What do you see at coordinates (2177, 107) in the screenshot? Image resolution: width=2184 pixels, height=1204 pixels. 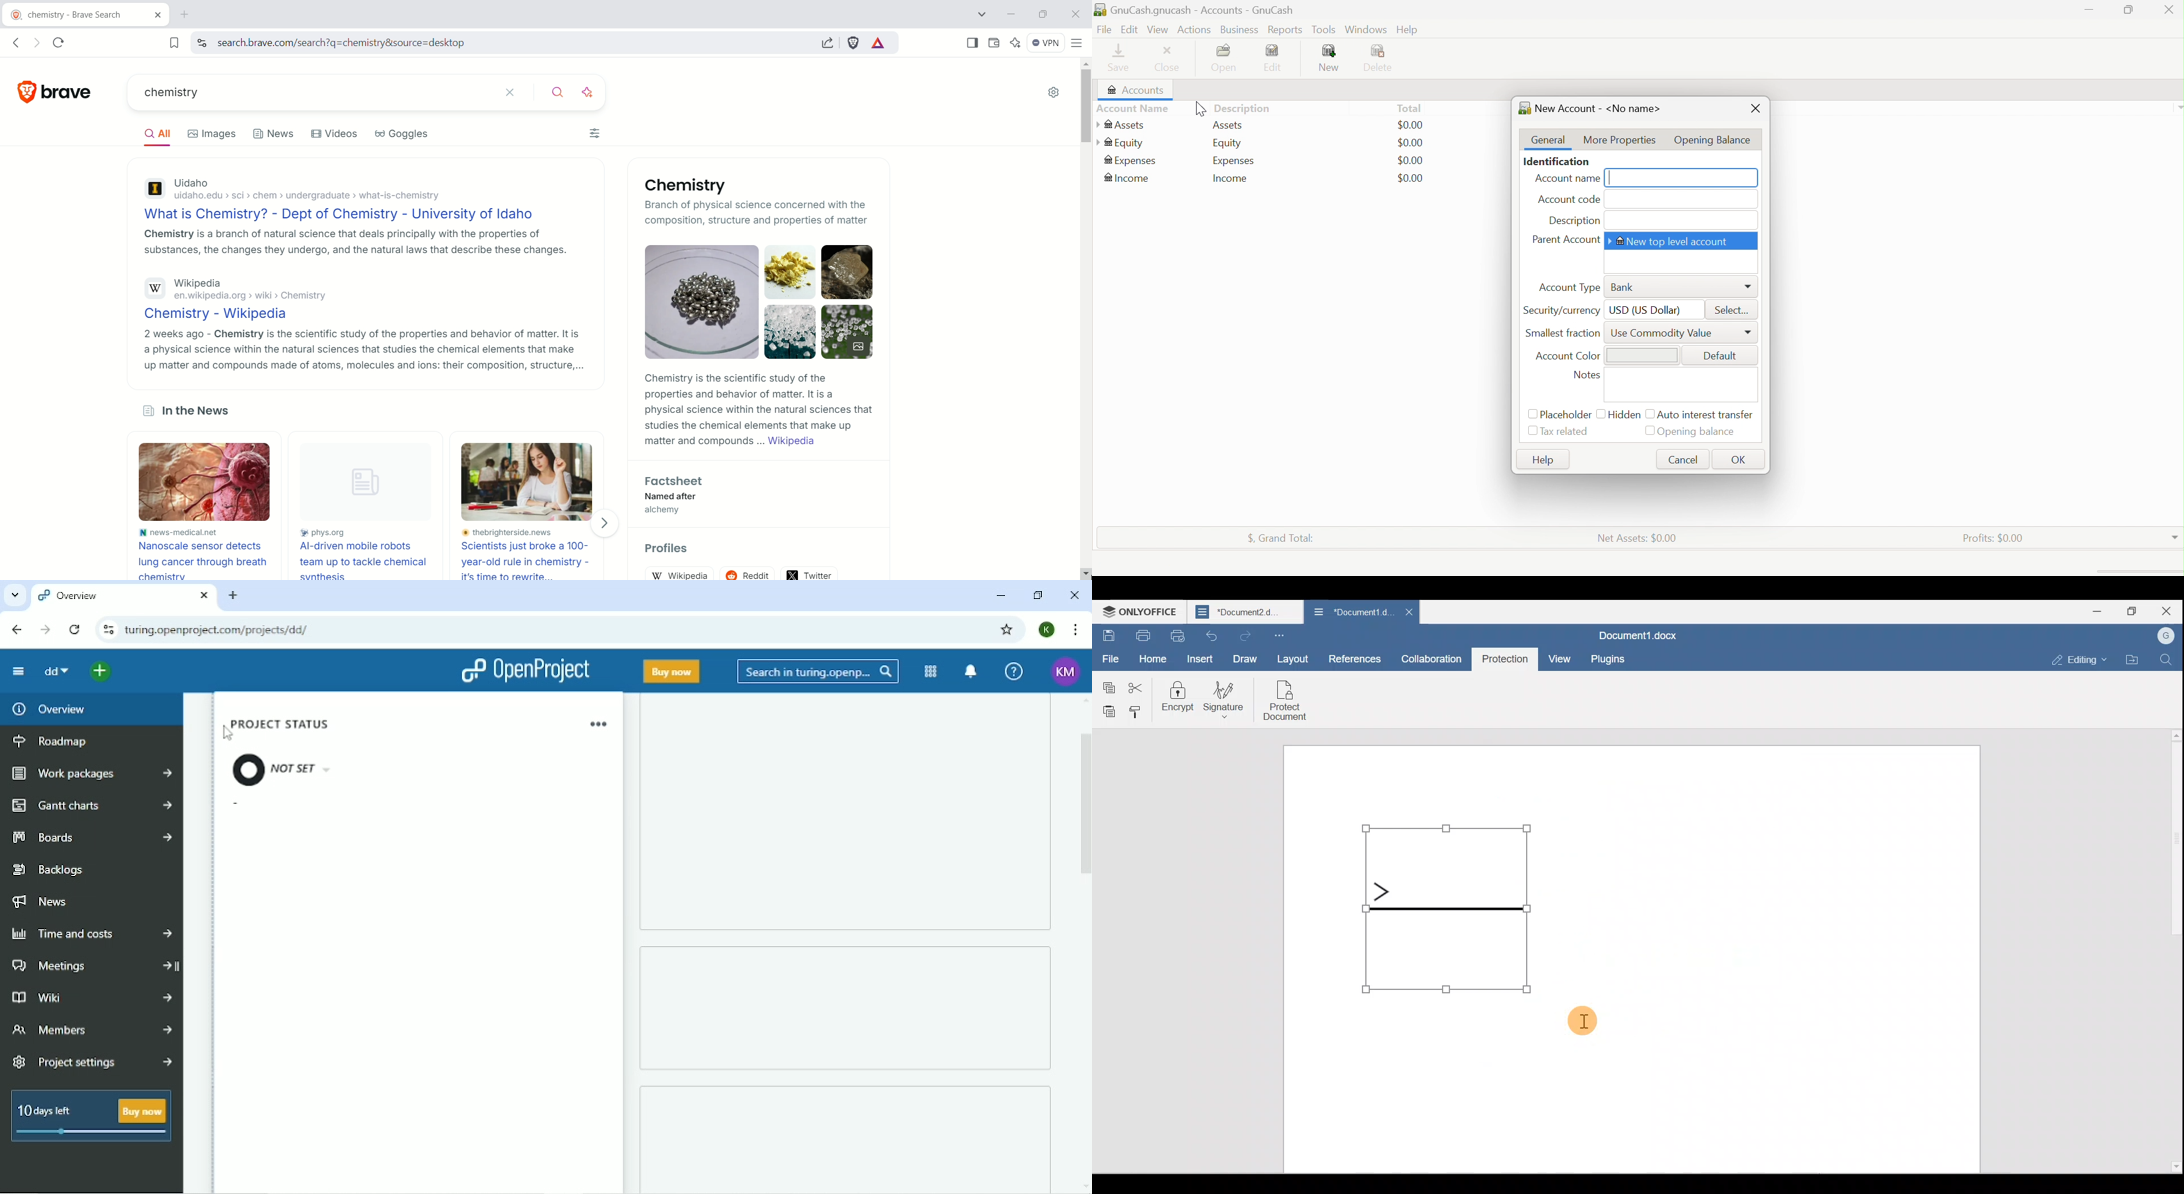 I see `Drop Down` at bounding box center [2177, 107].